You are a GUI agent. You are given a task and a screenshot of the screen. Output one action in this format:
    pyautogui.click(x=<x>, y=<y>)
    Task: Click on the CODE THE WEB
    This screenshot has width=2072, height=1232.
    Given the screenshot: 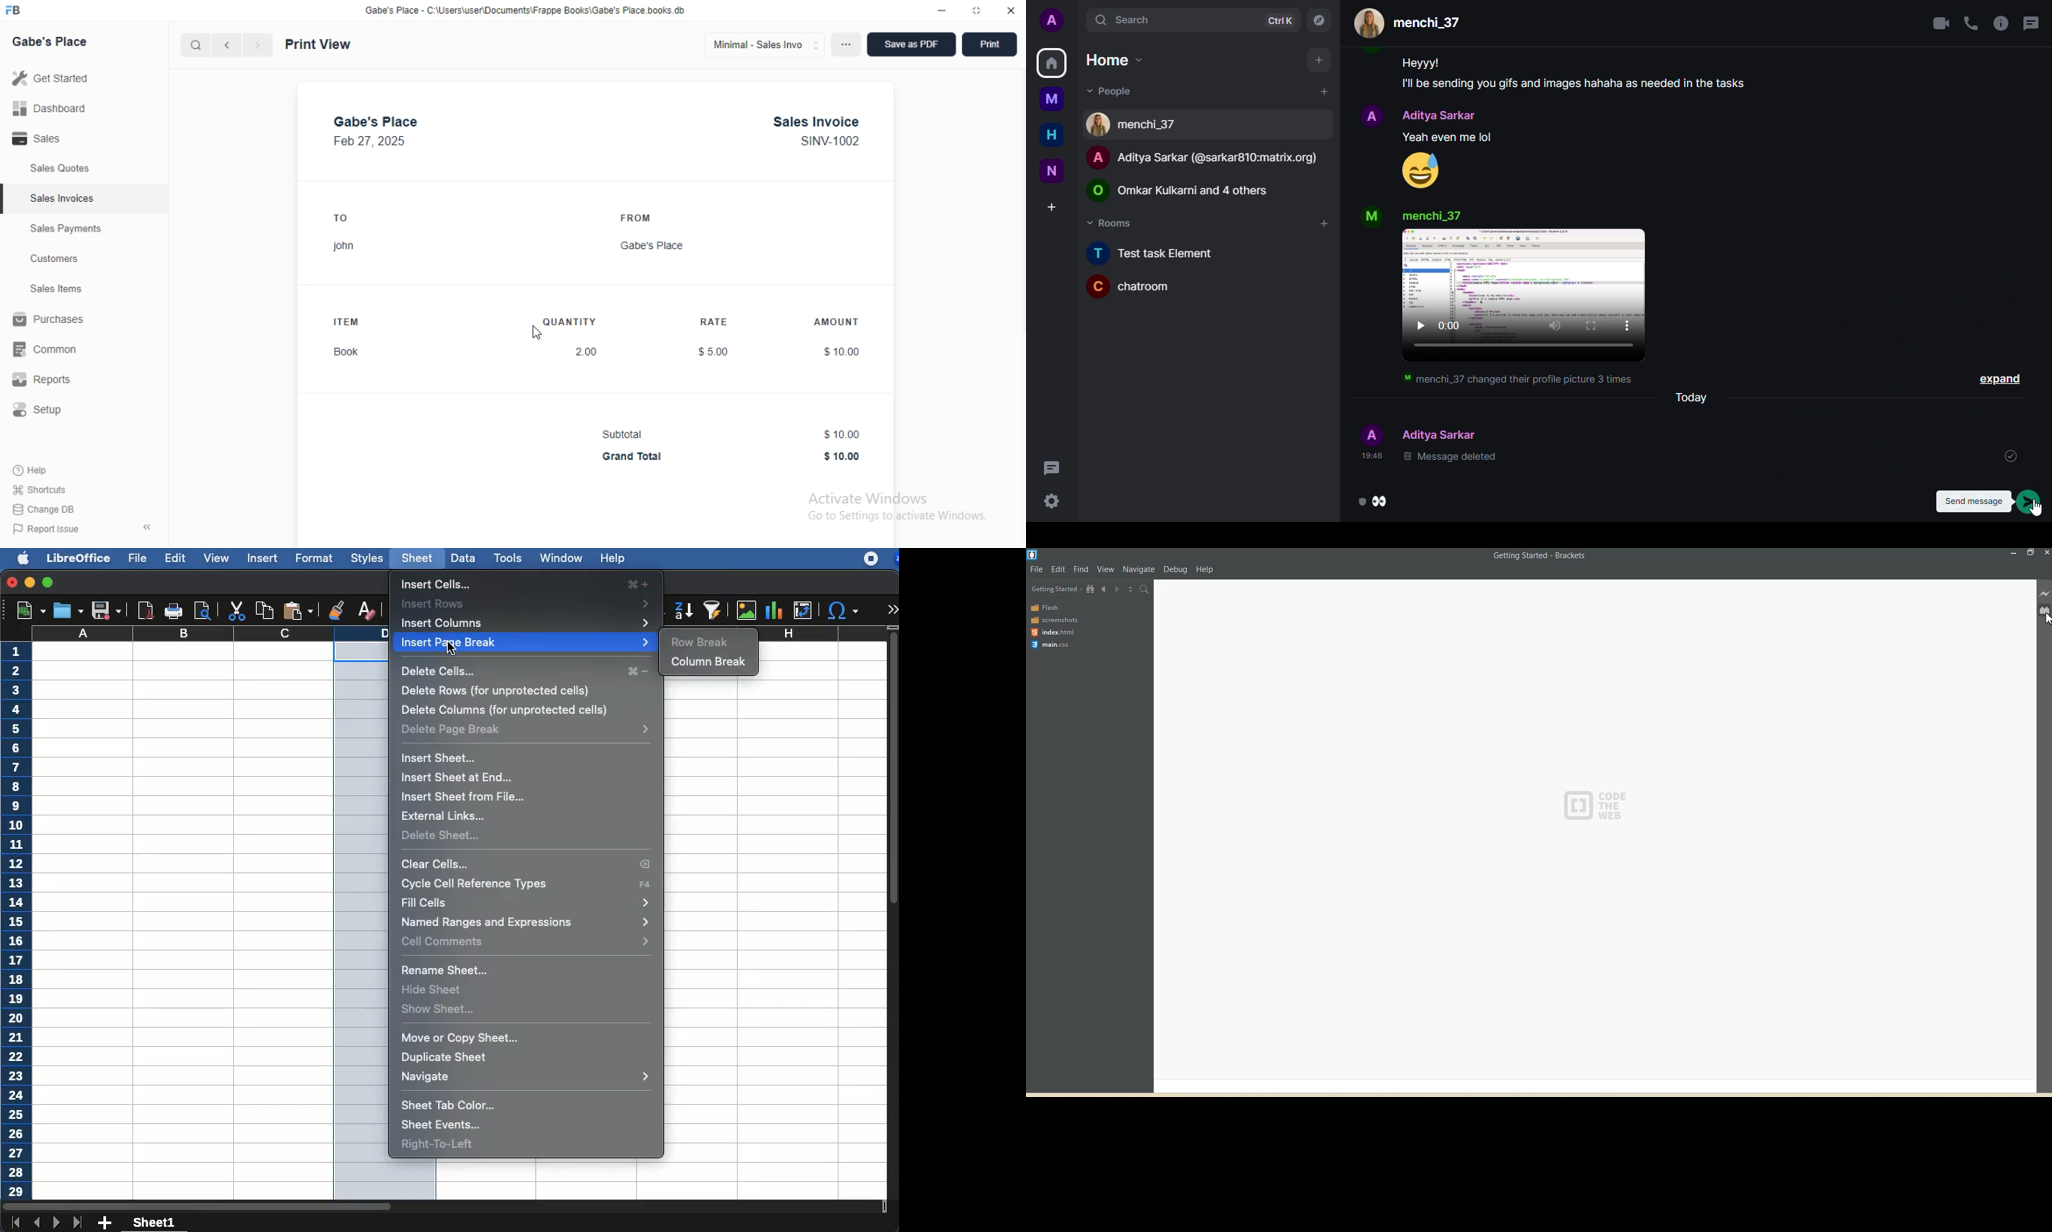 What is the action you would take?
    pyautogui.click(x=1600, y=802)
    